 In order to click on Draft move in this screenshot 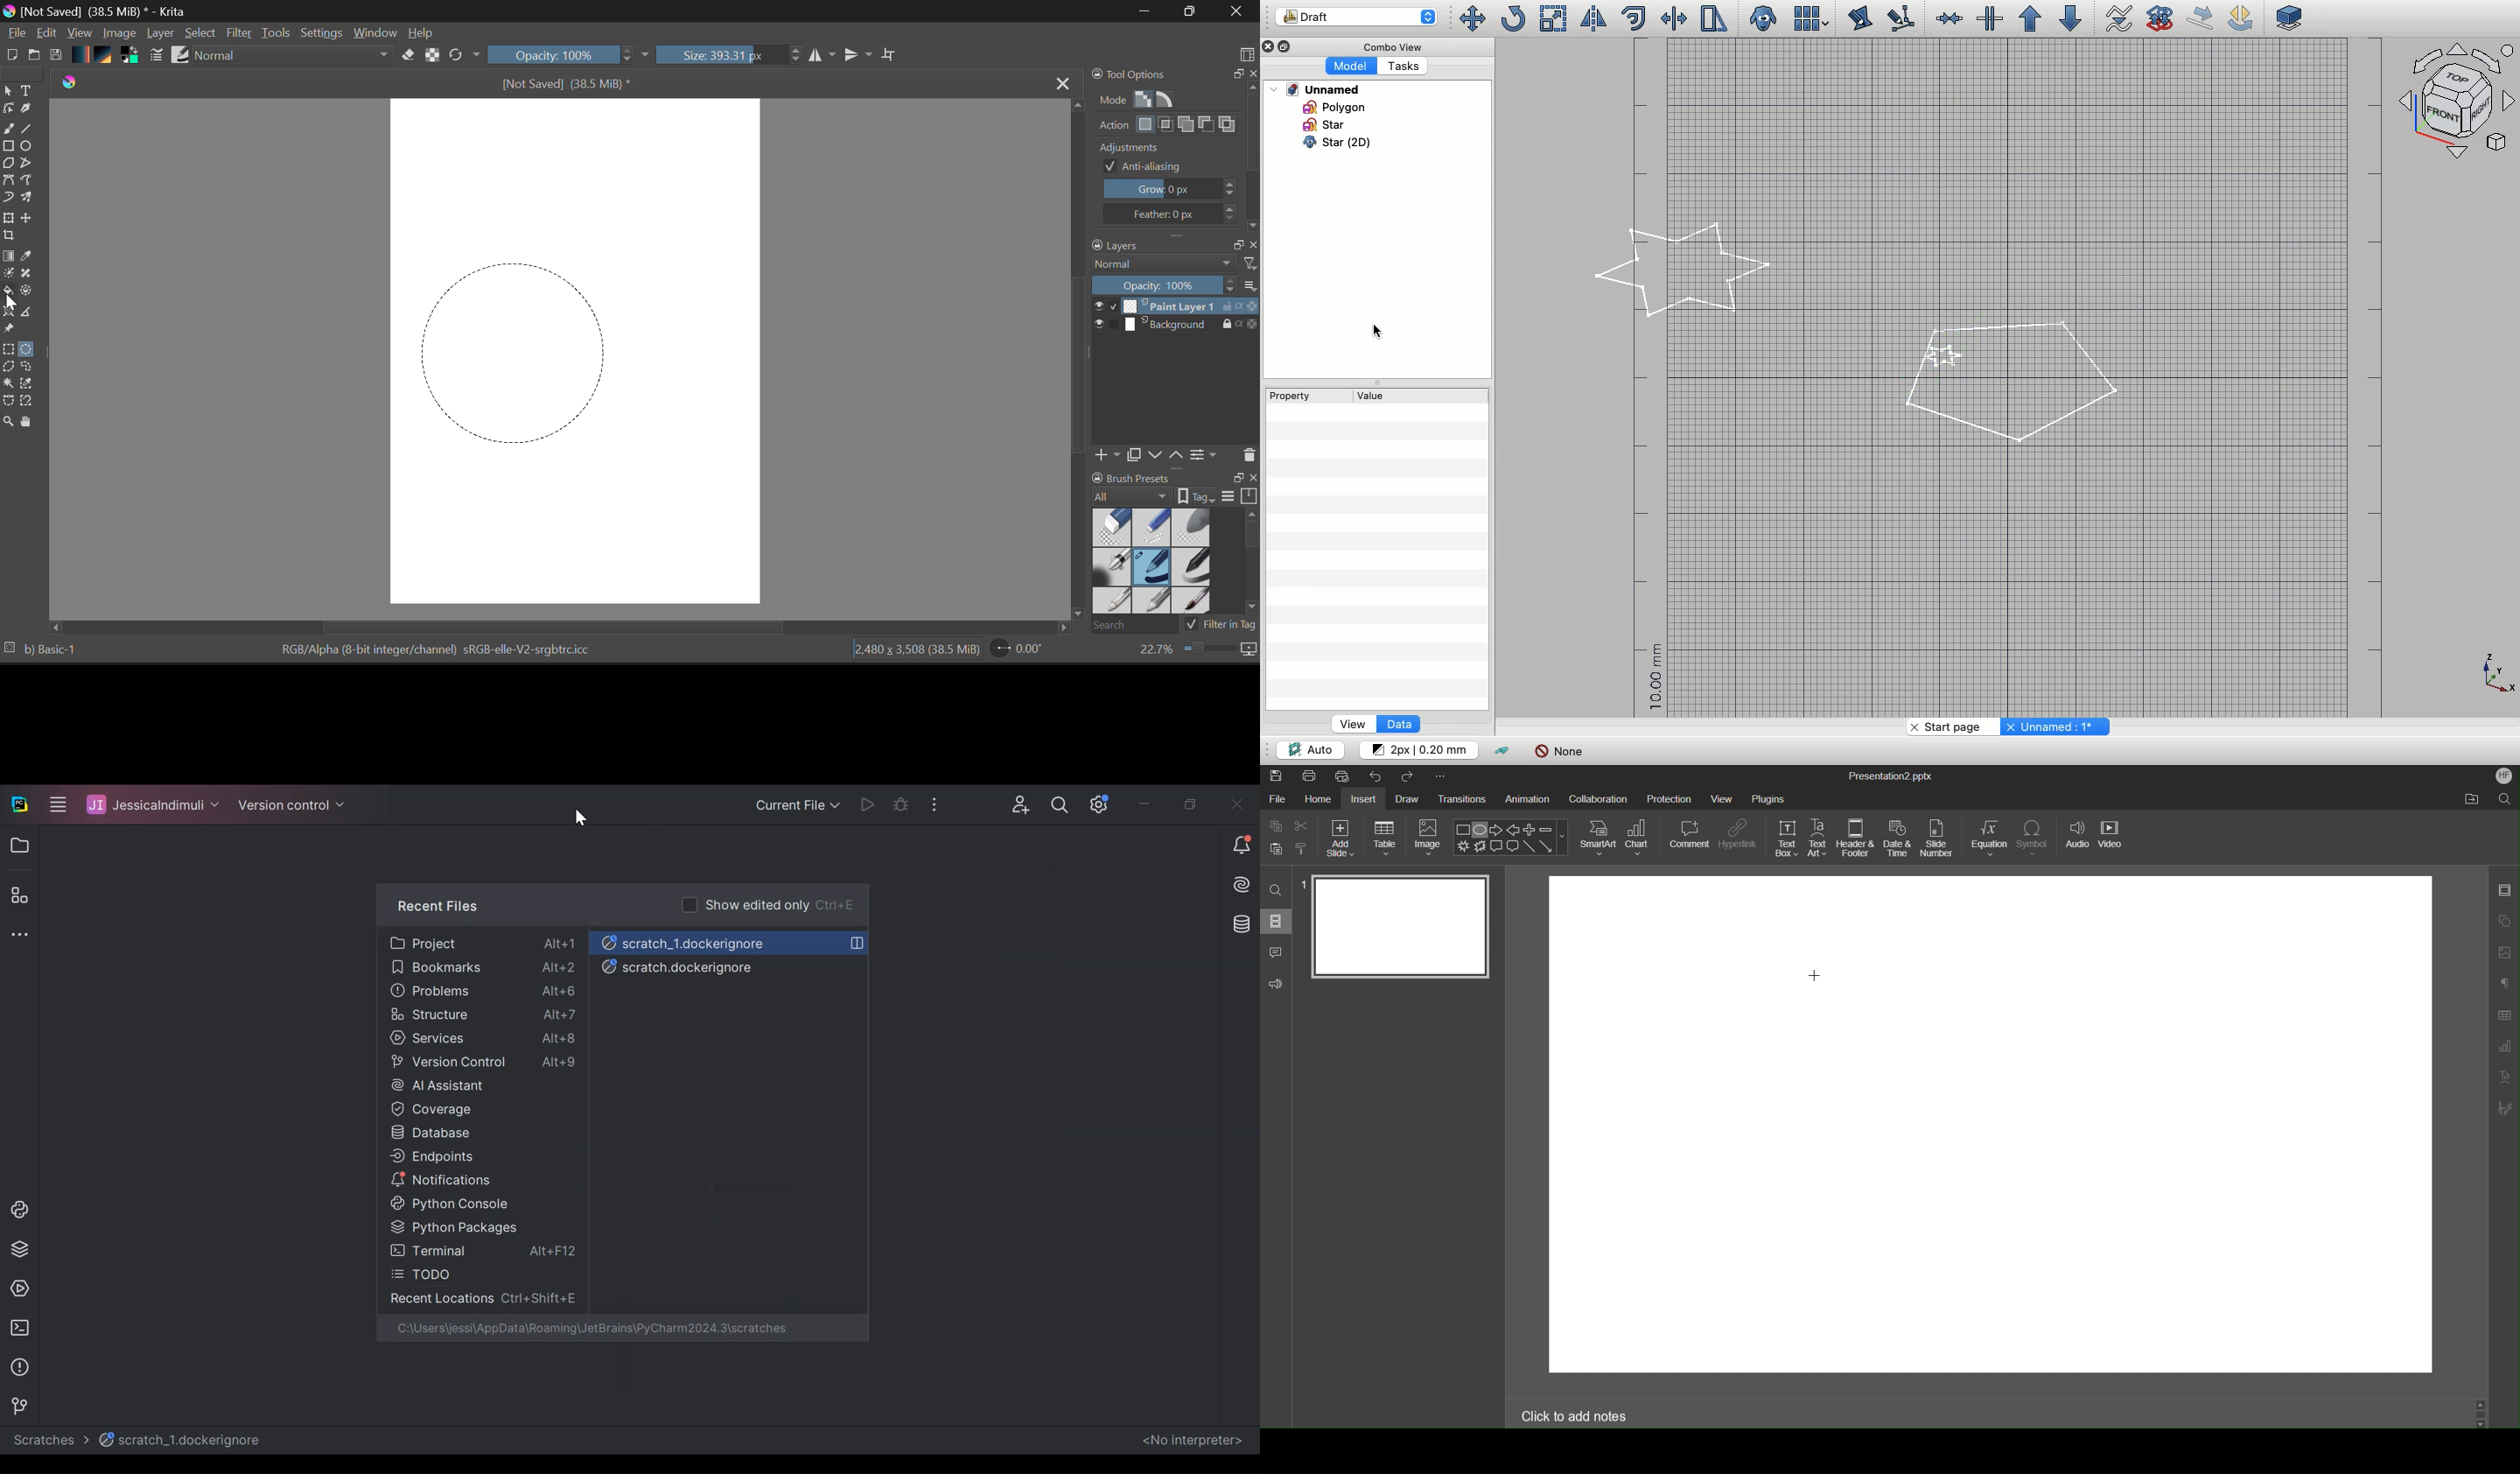, I will do `click(2202, 18)`.